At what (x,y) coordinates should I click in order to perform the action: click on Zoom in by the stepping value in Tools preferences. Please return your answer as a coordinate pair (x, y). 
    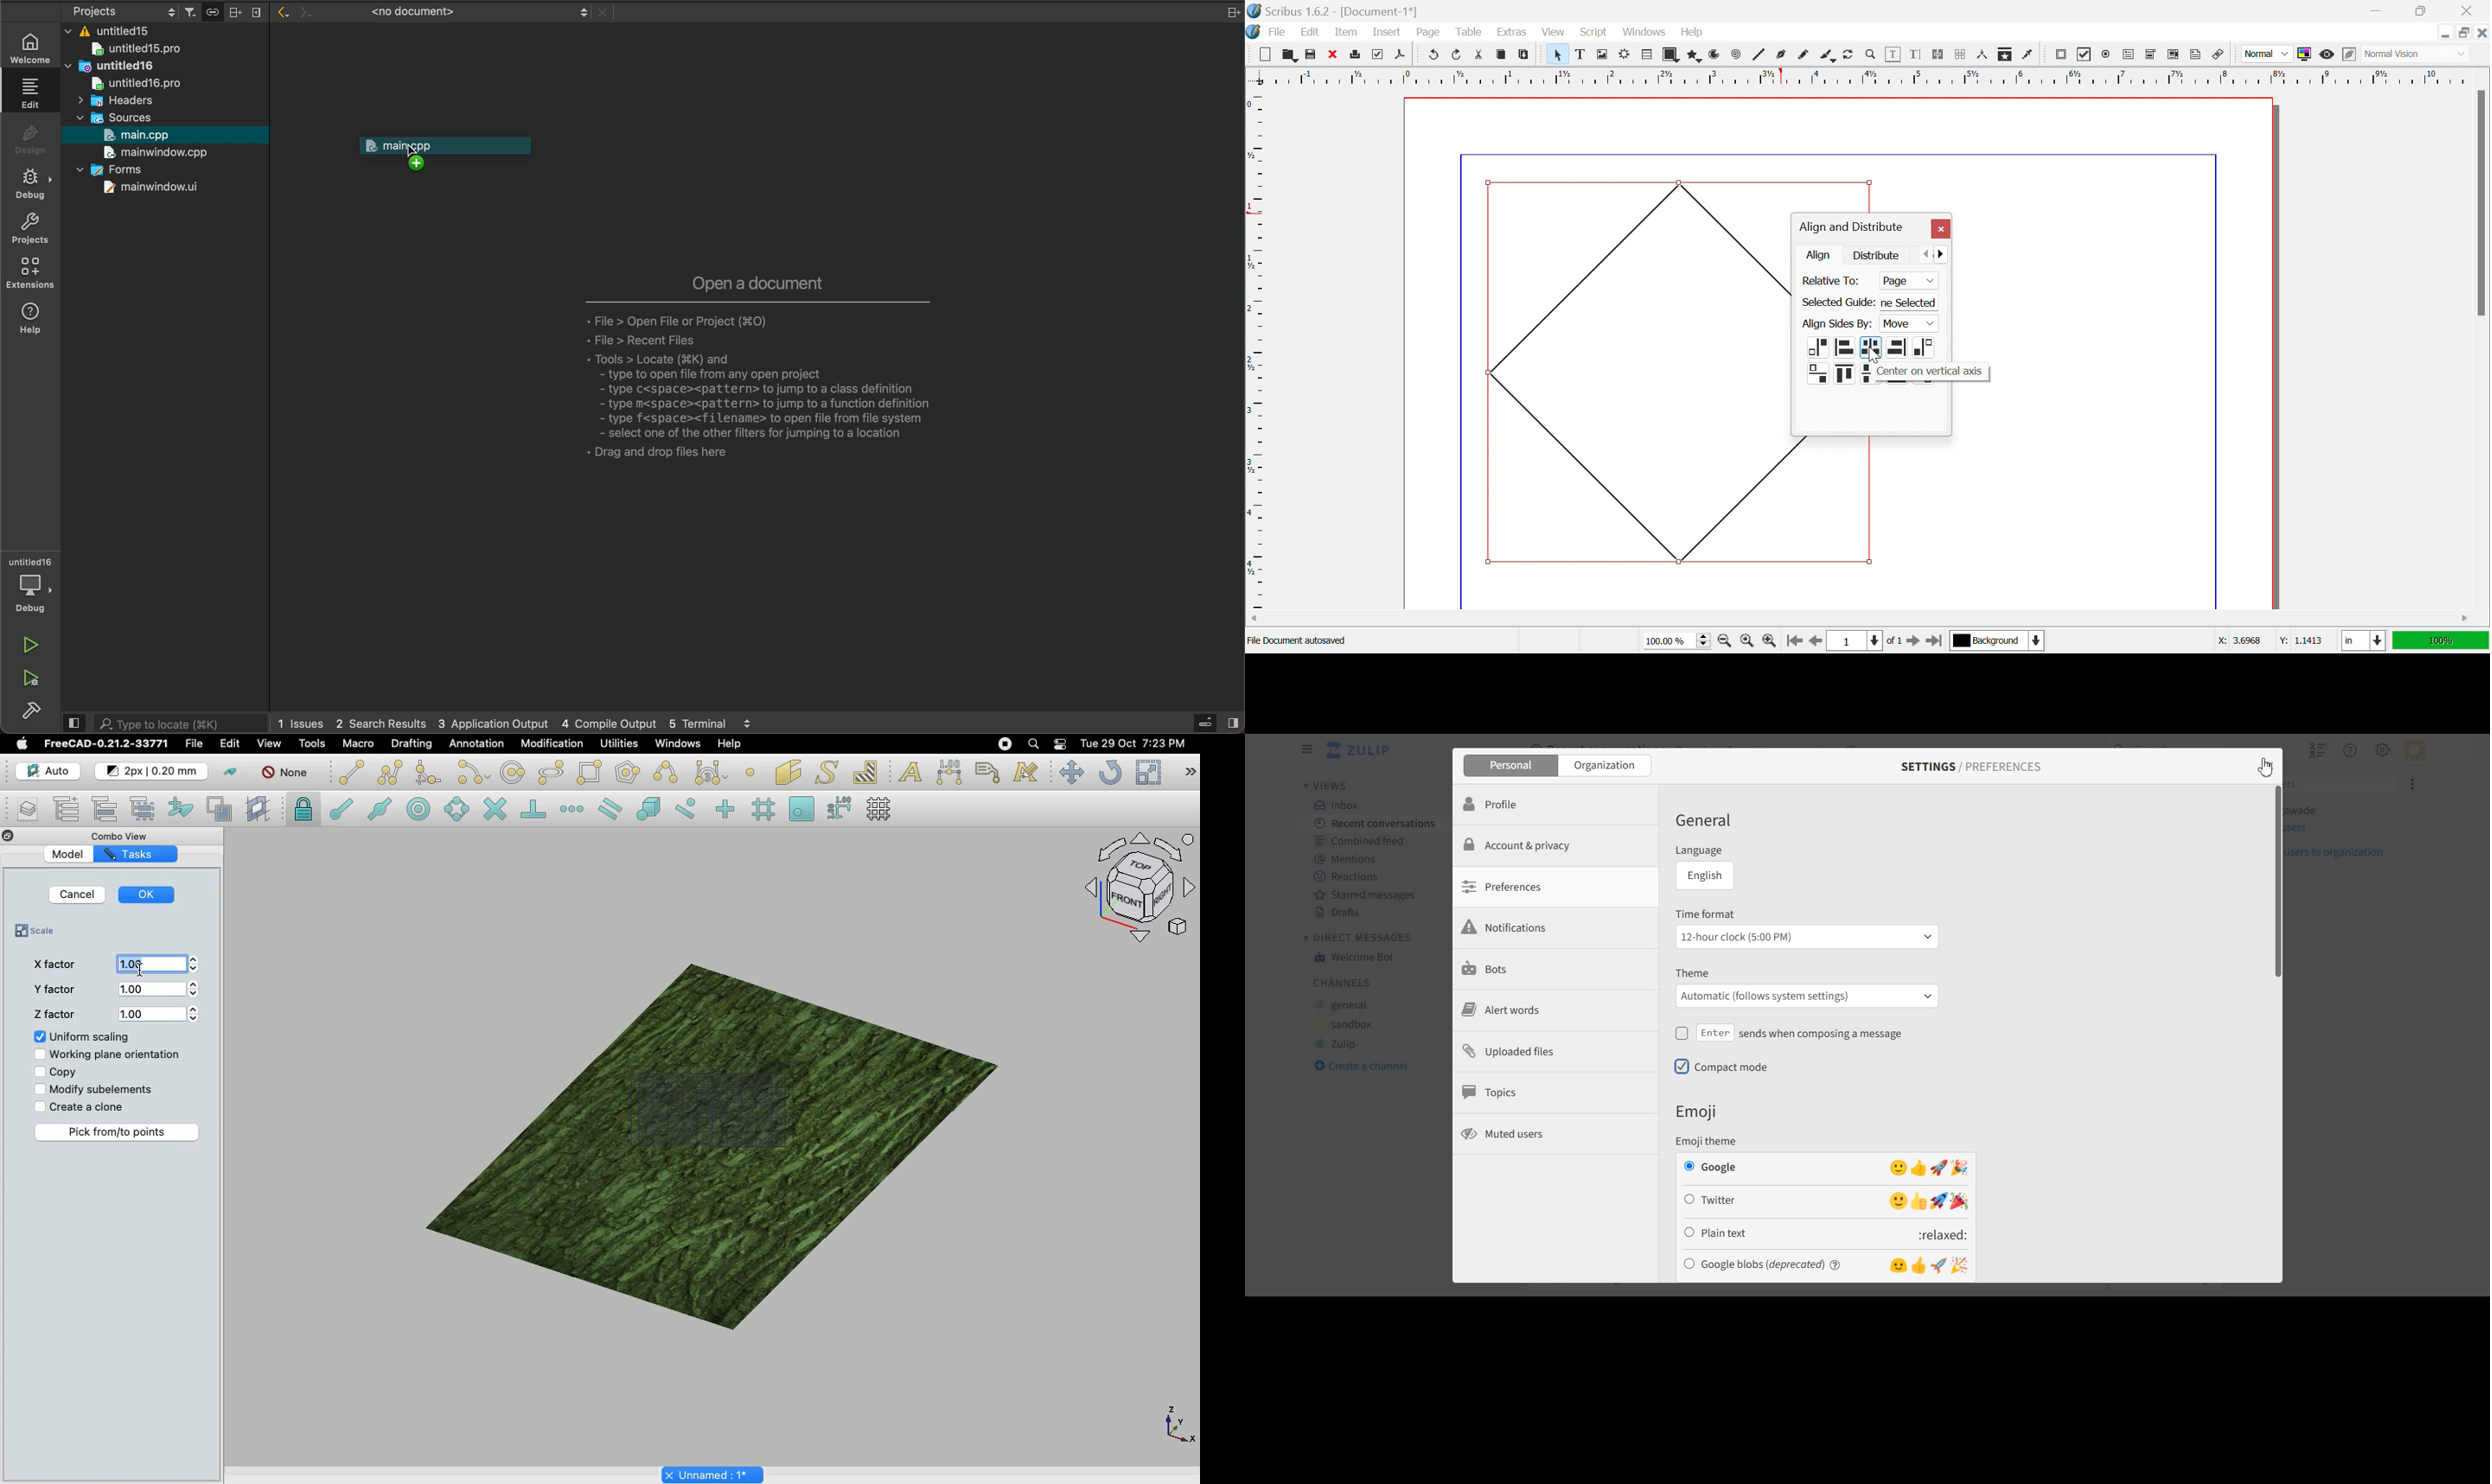
    Looking at the image, I should click on (1769, 644).